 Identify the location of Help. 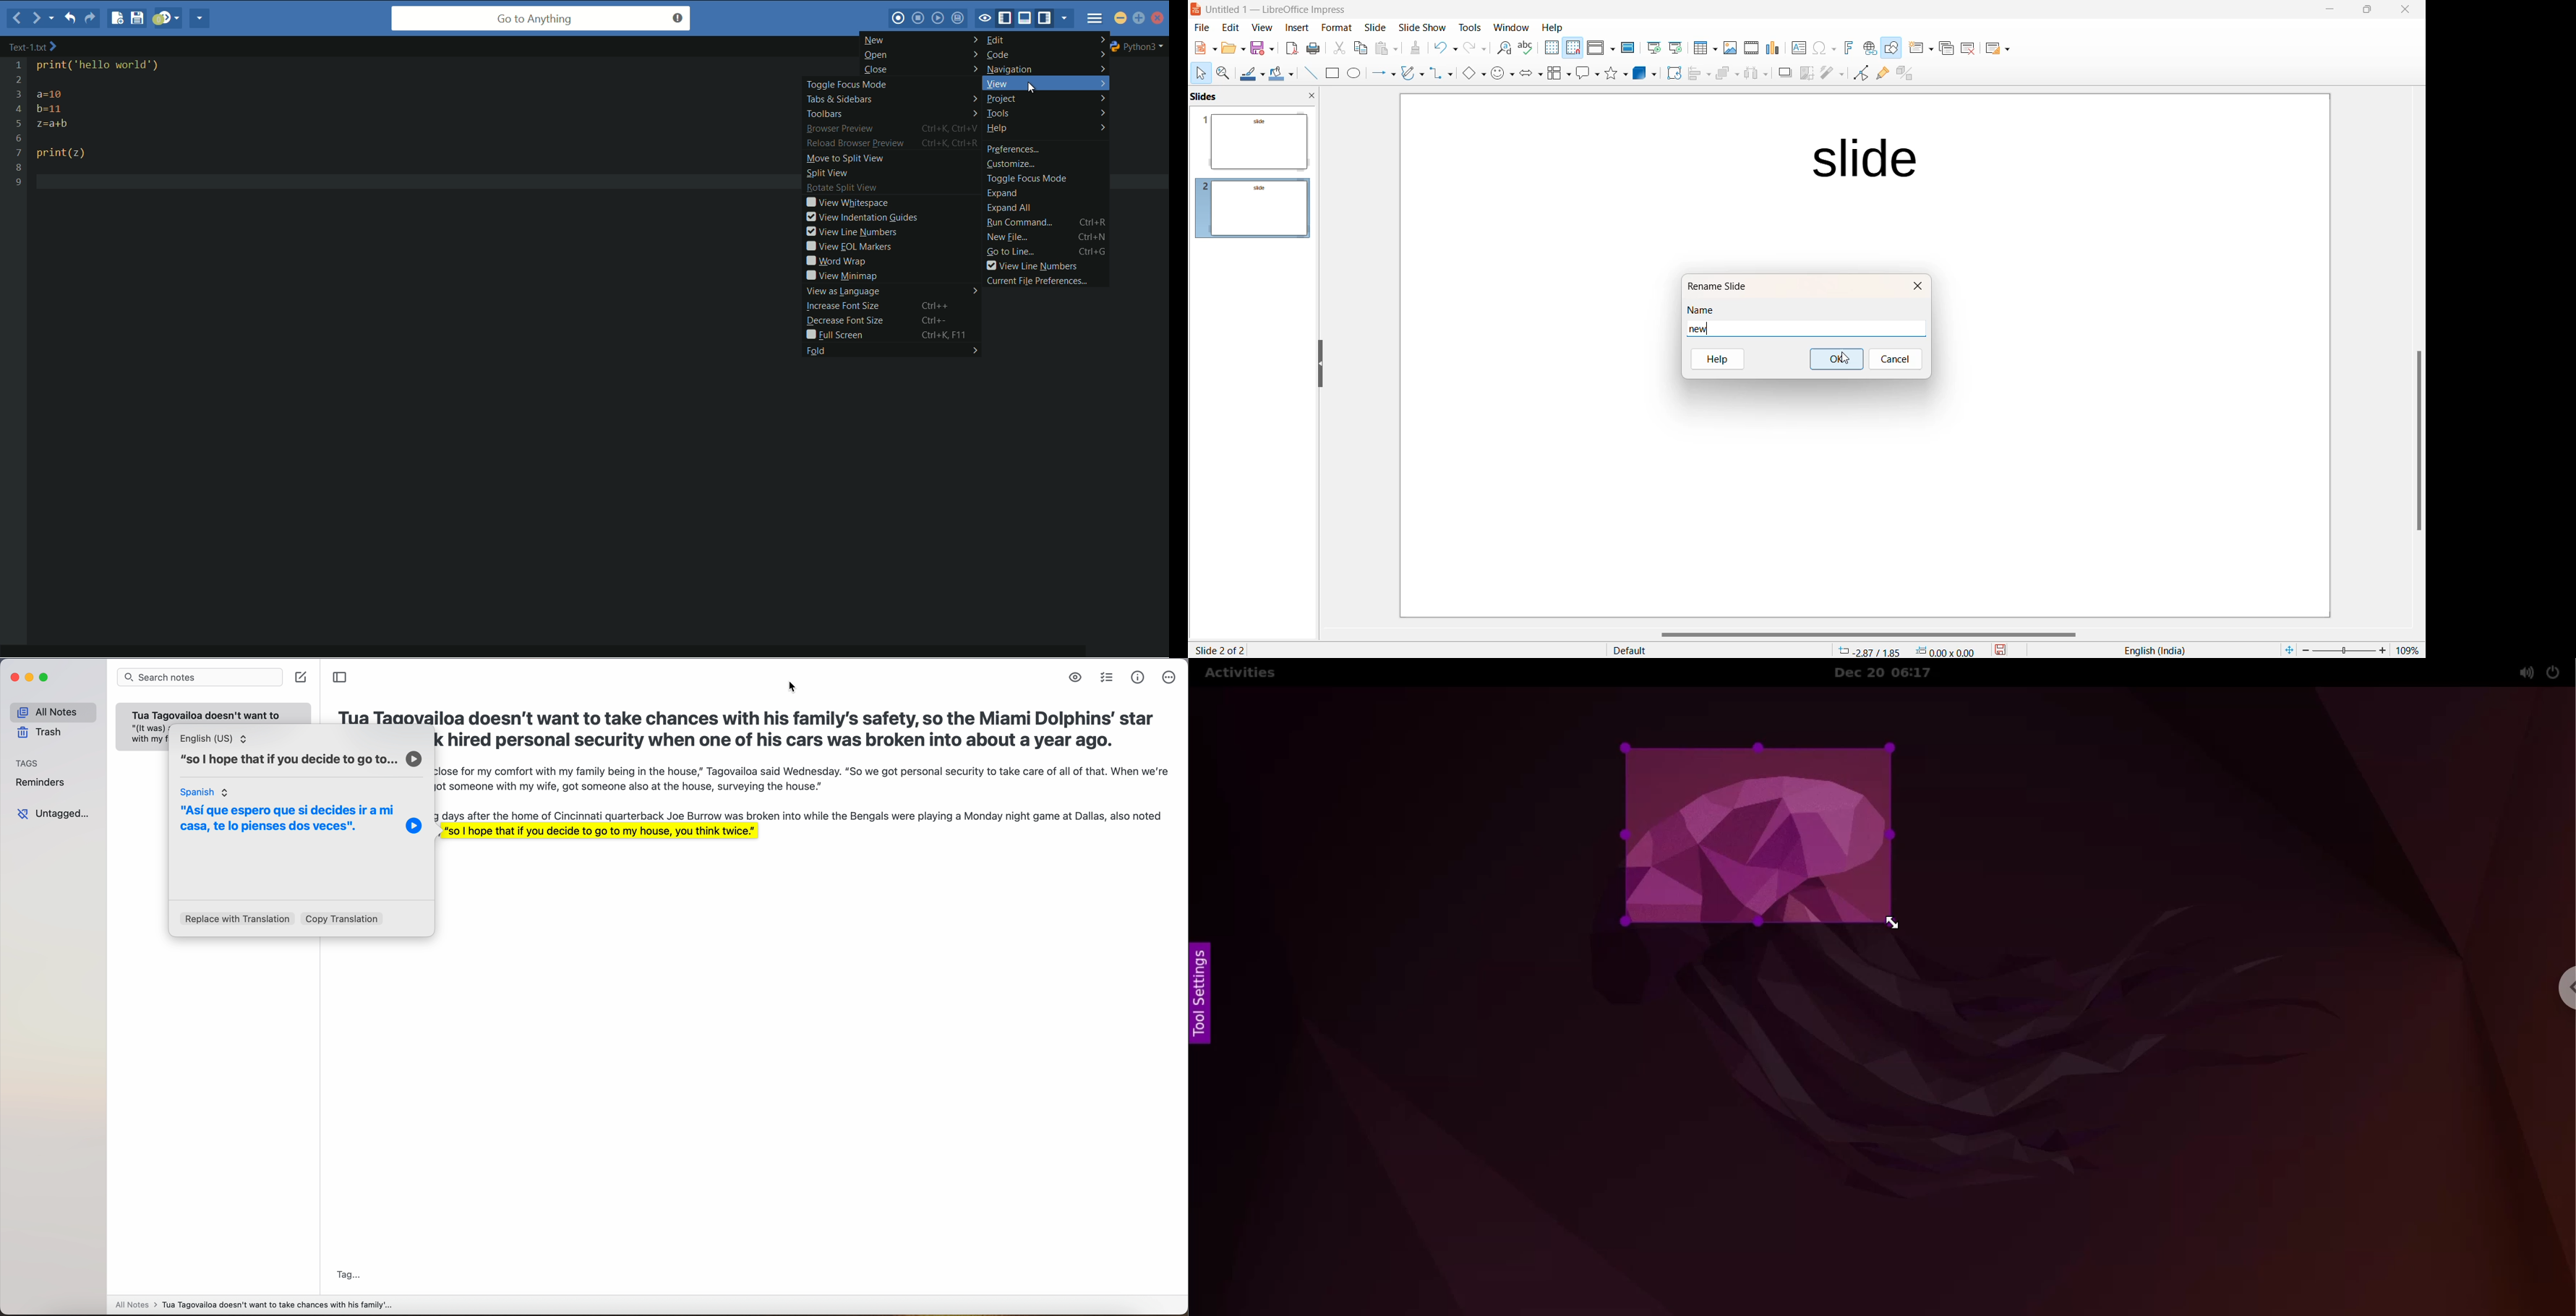
(1561, 27).